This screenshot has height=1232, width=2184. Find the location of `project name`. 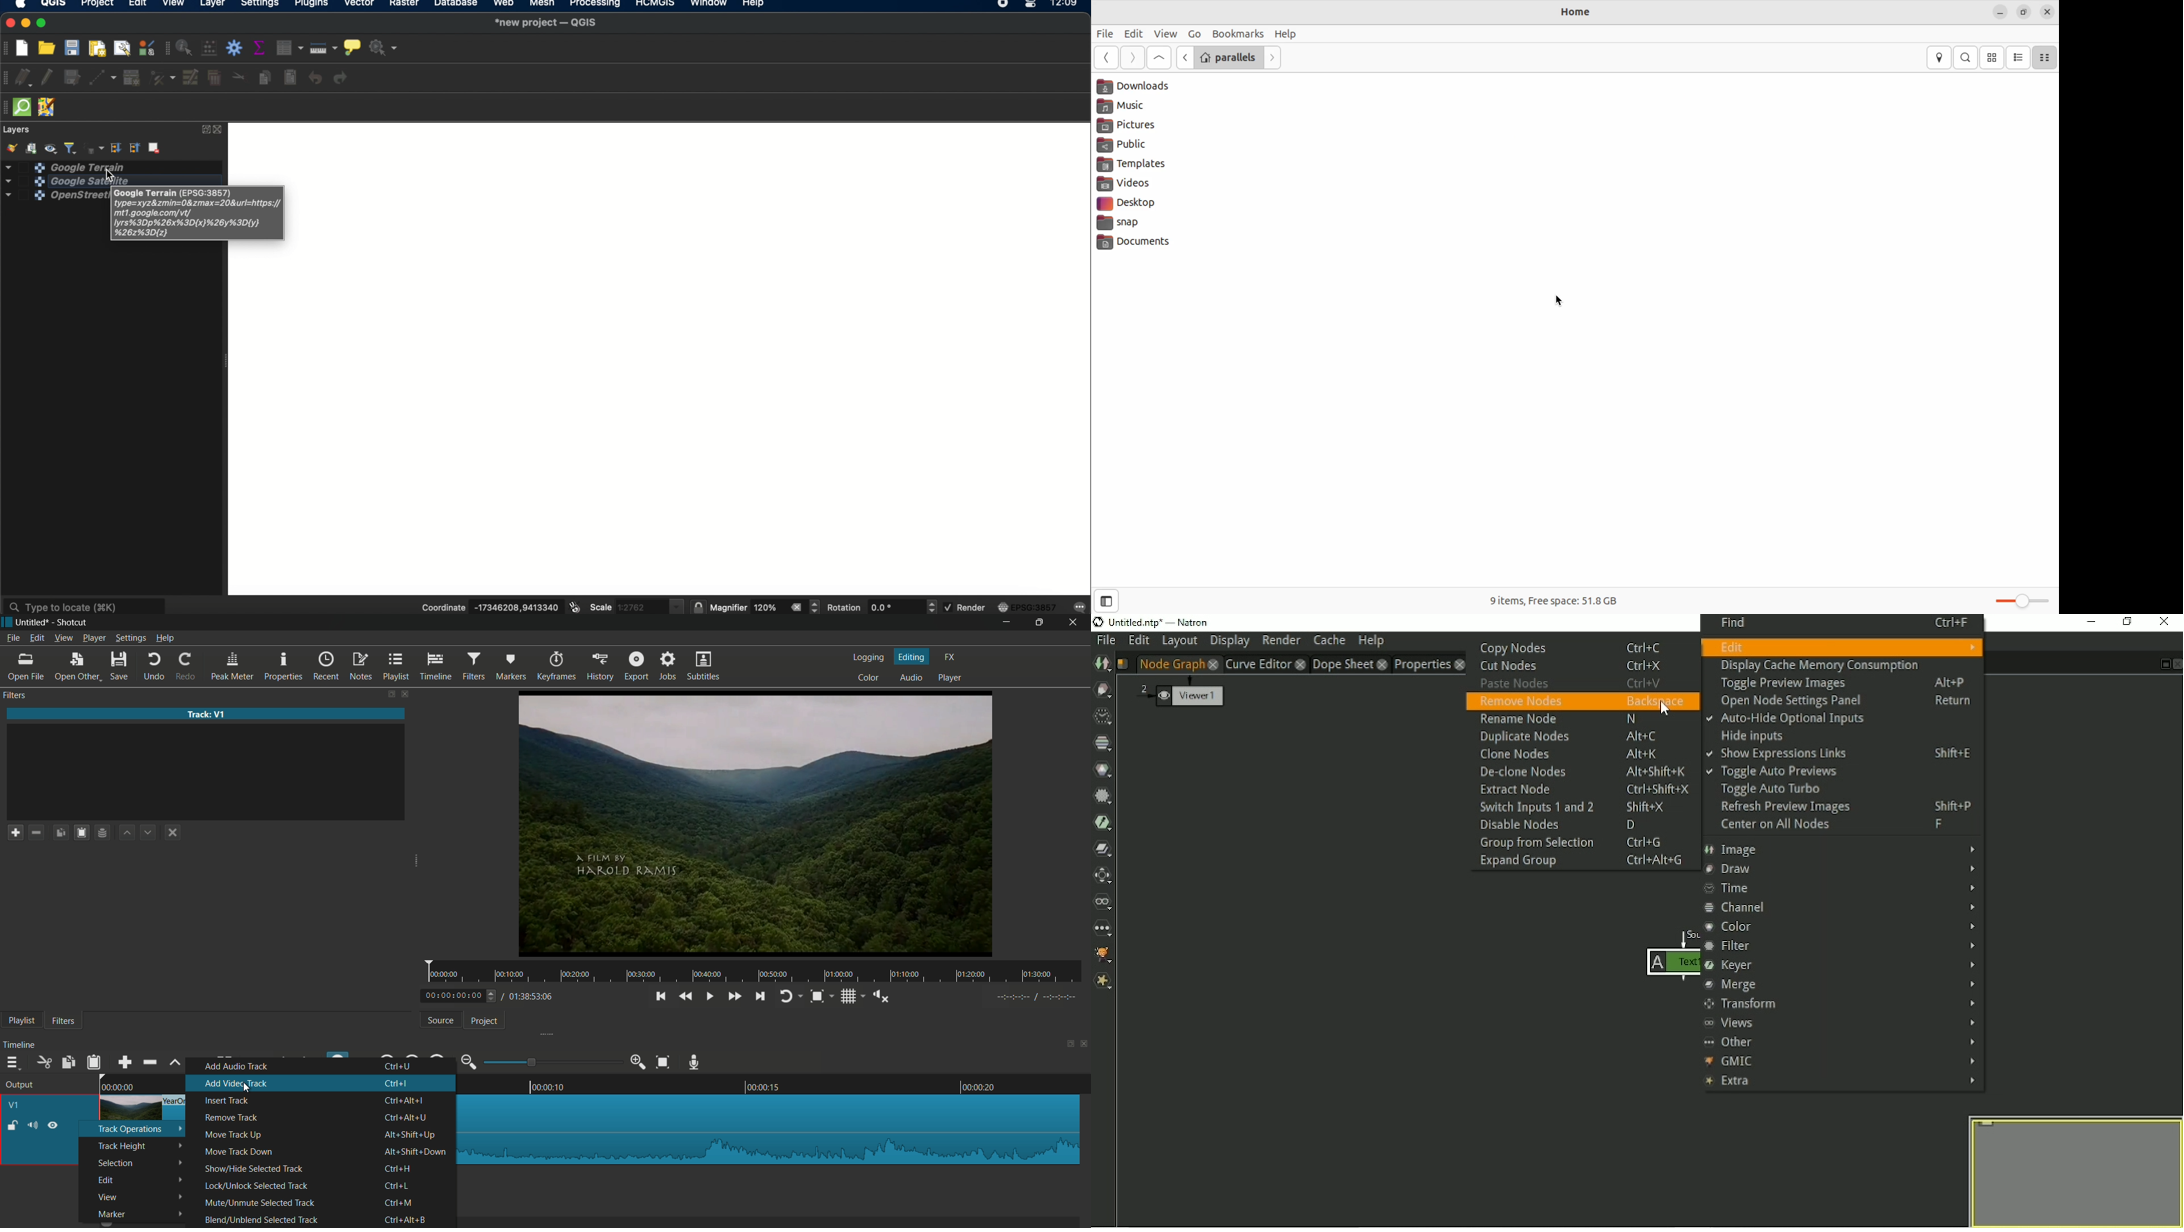

project name is located at coordinates (32, 622).